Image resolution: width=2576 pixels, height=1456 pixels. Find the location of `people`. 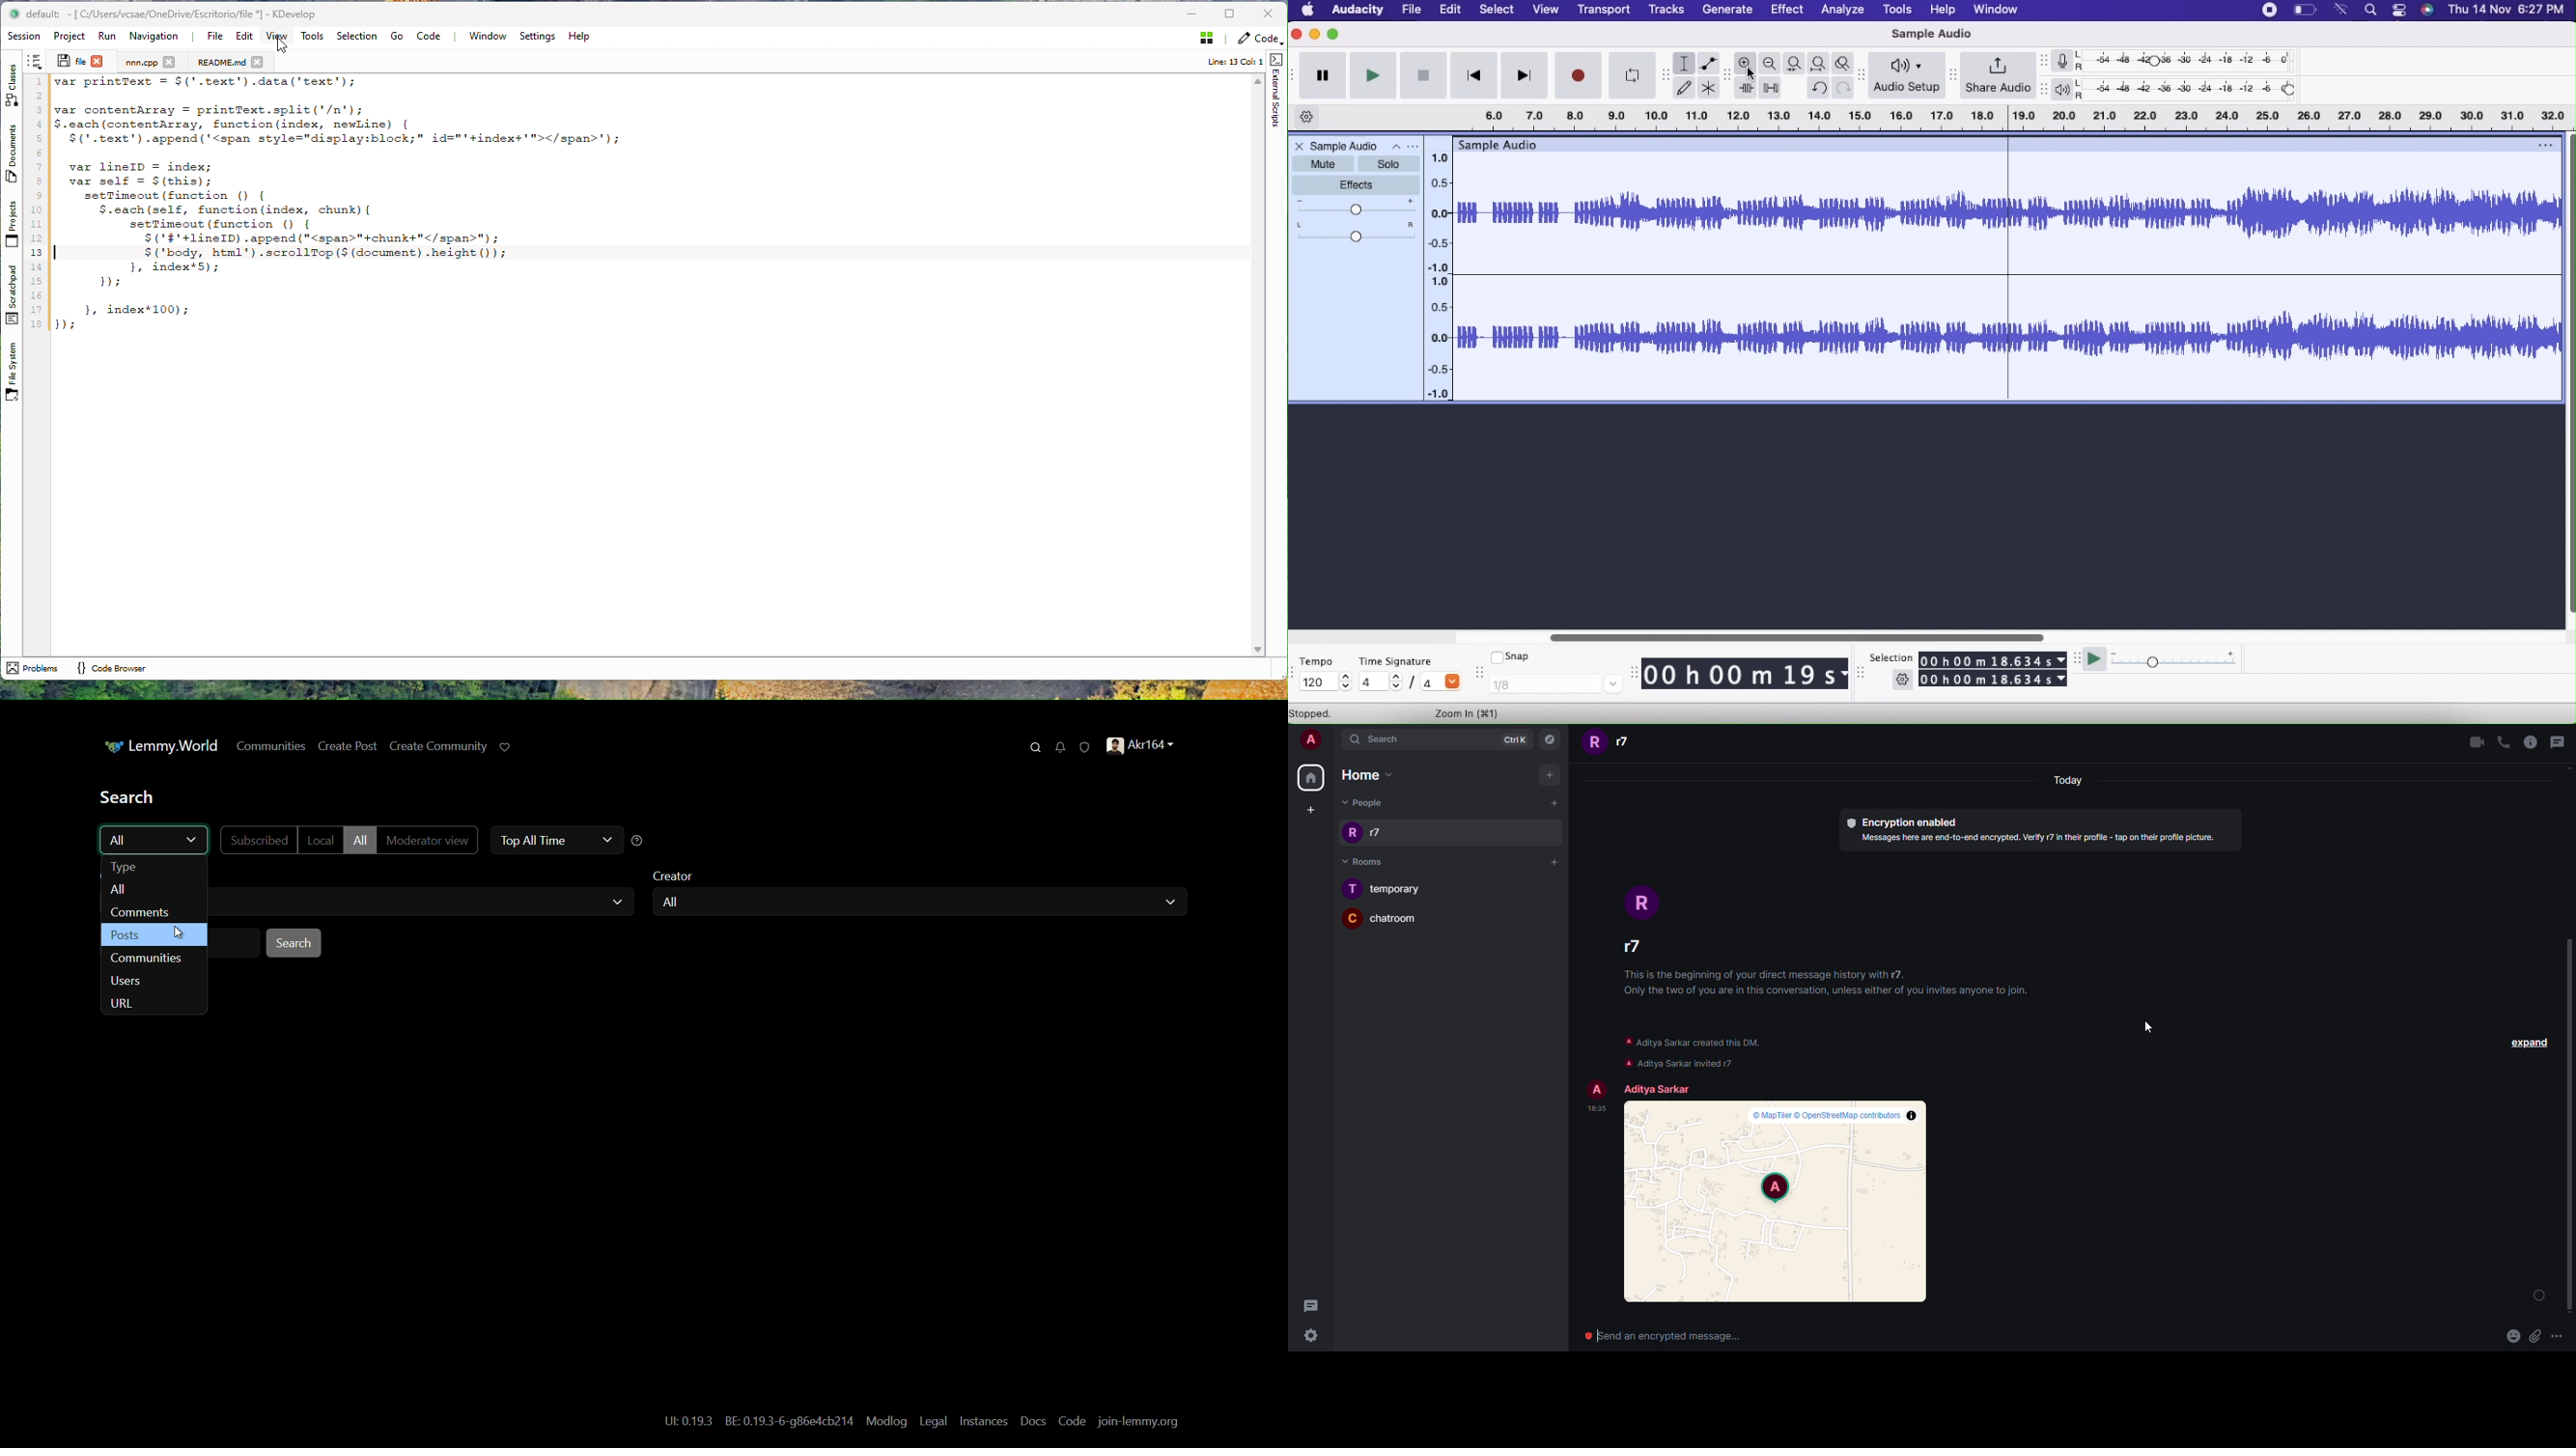

people is located at coordinates (1630, 947).